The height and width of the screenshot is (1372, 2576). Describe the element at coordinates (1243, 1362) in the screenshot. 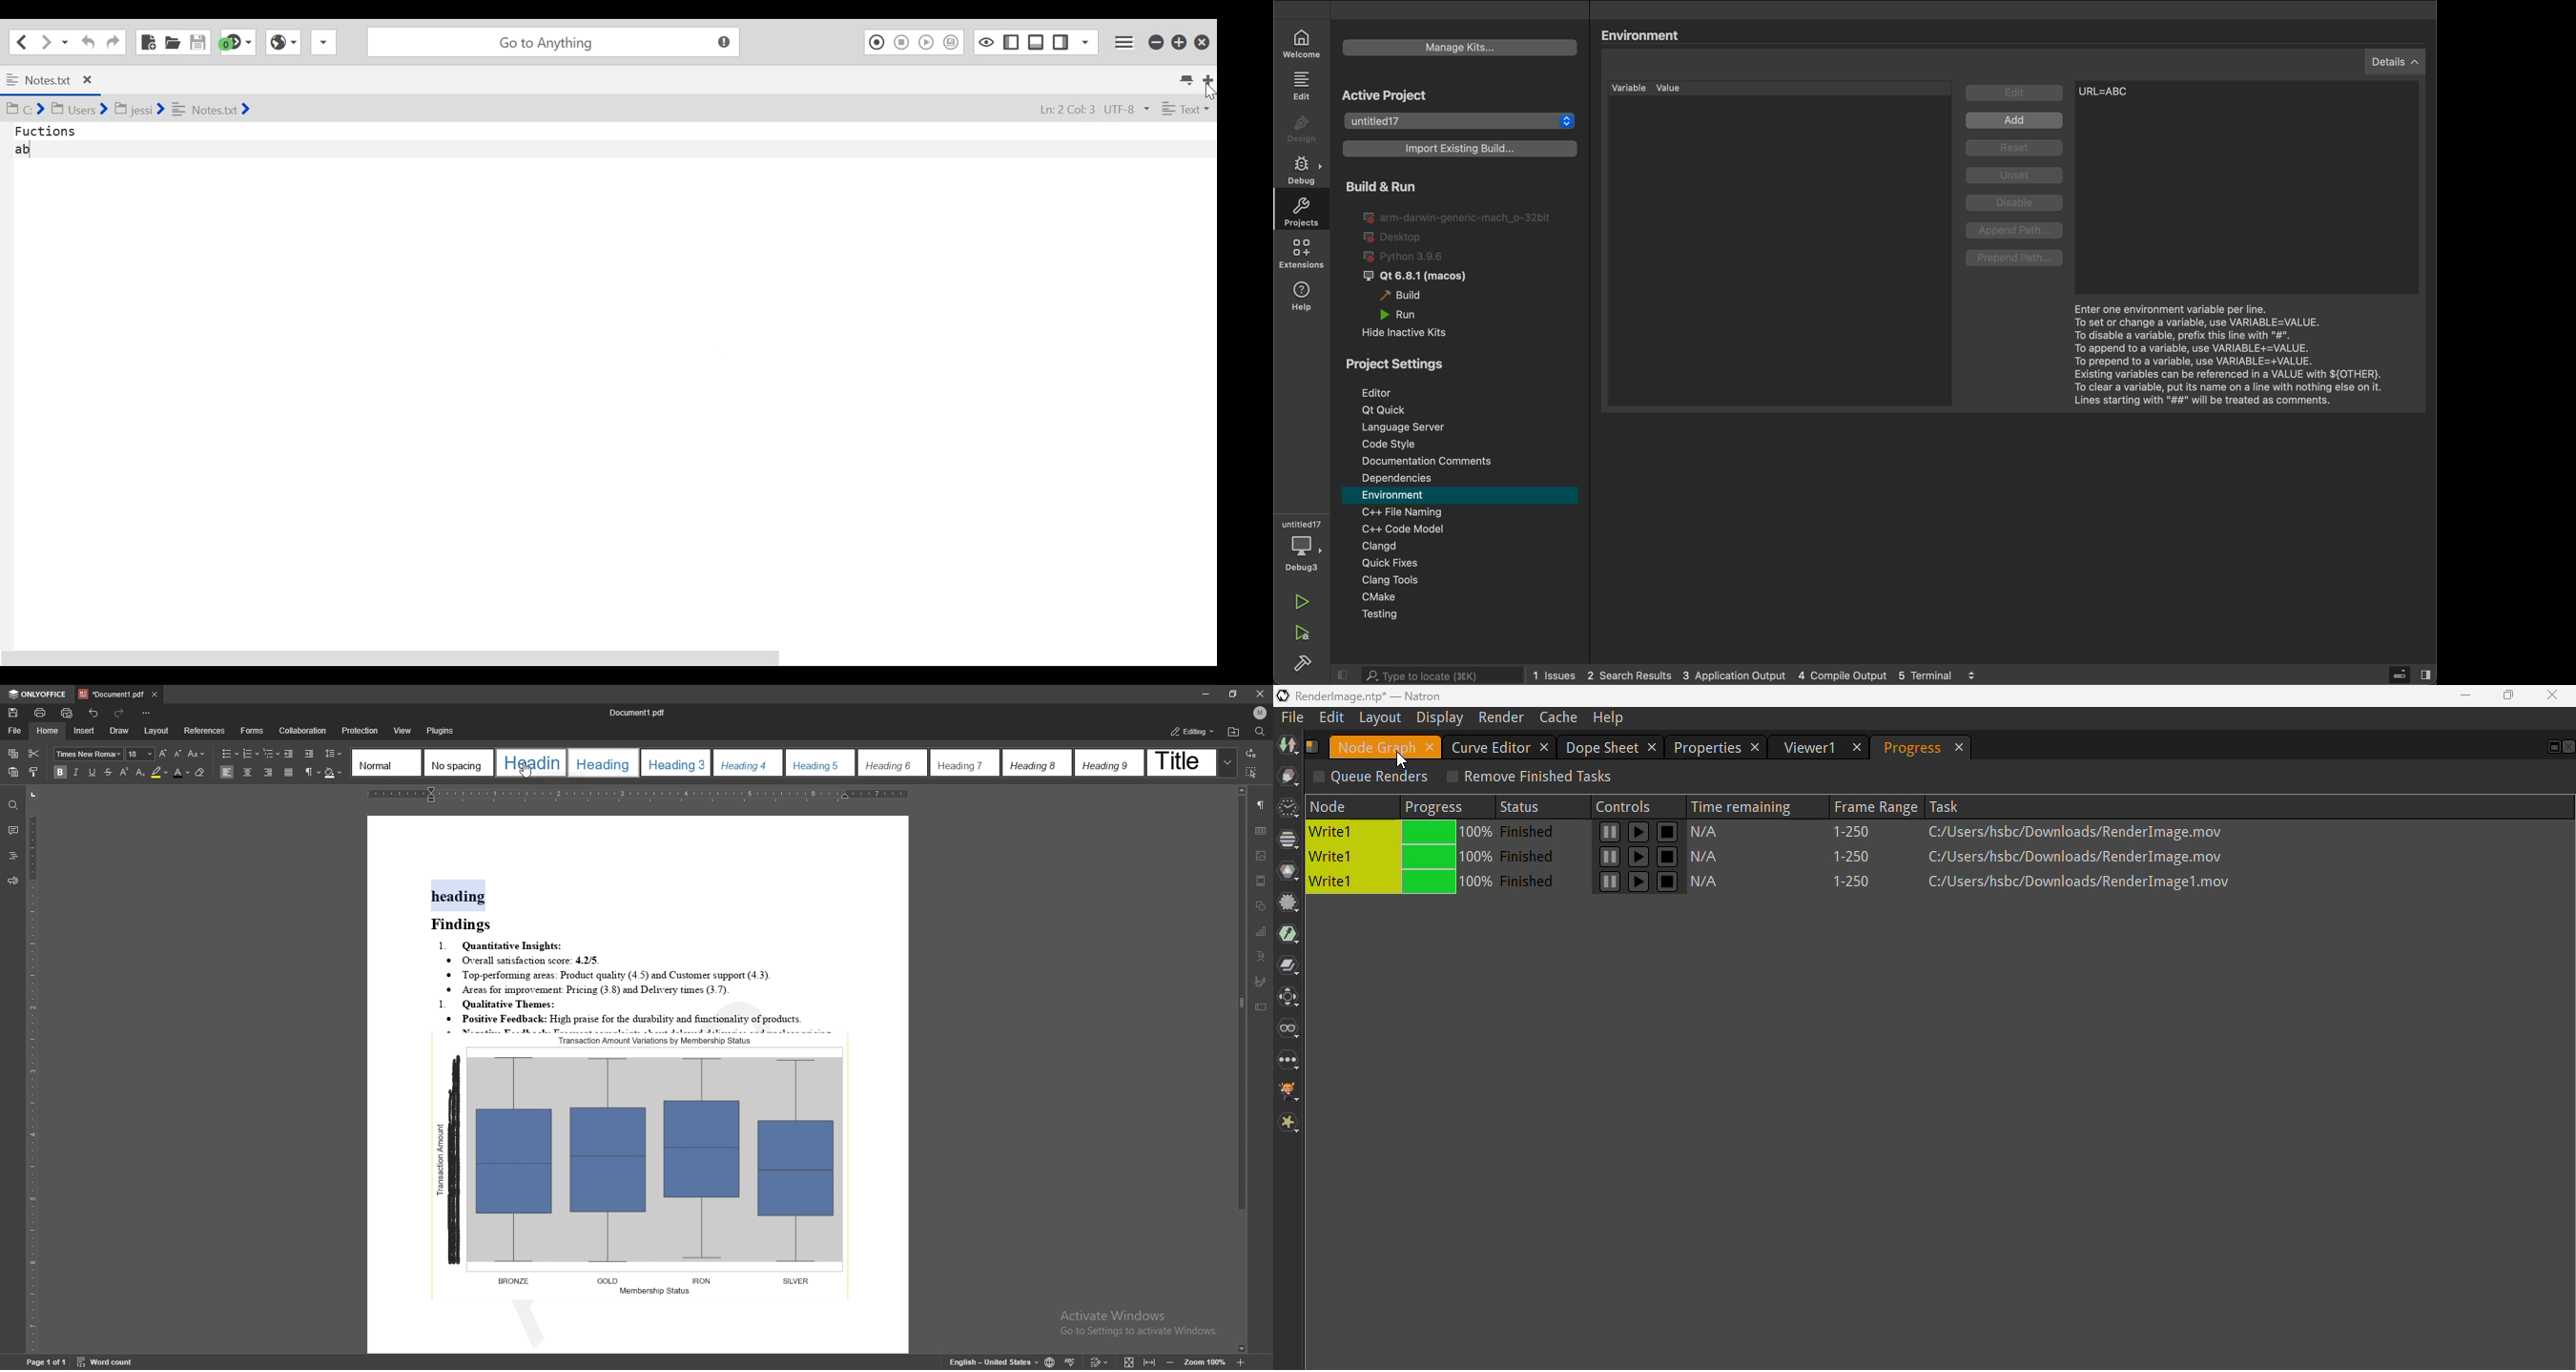

I see `zoom in` at that location.